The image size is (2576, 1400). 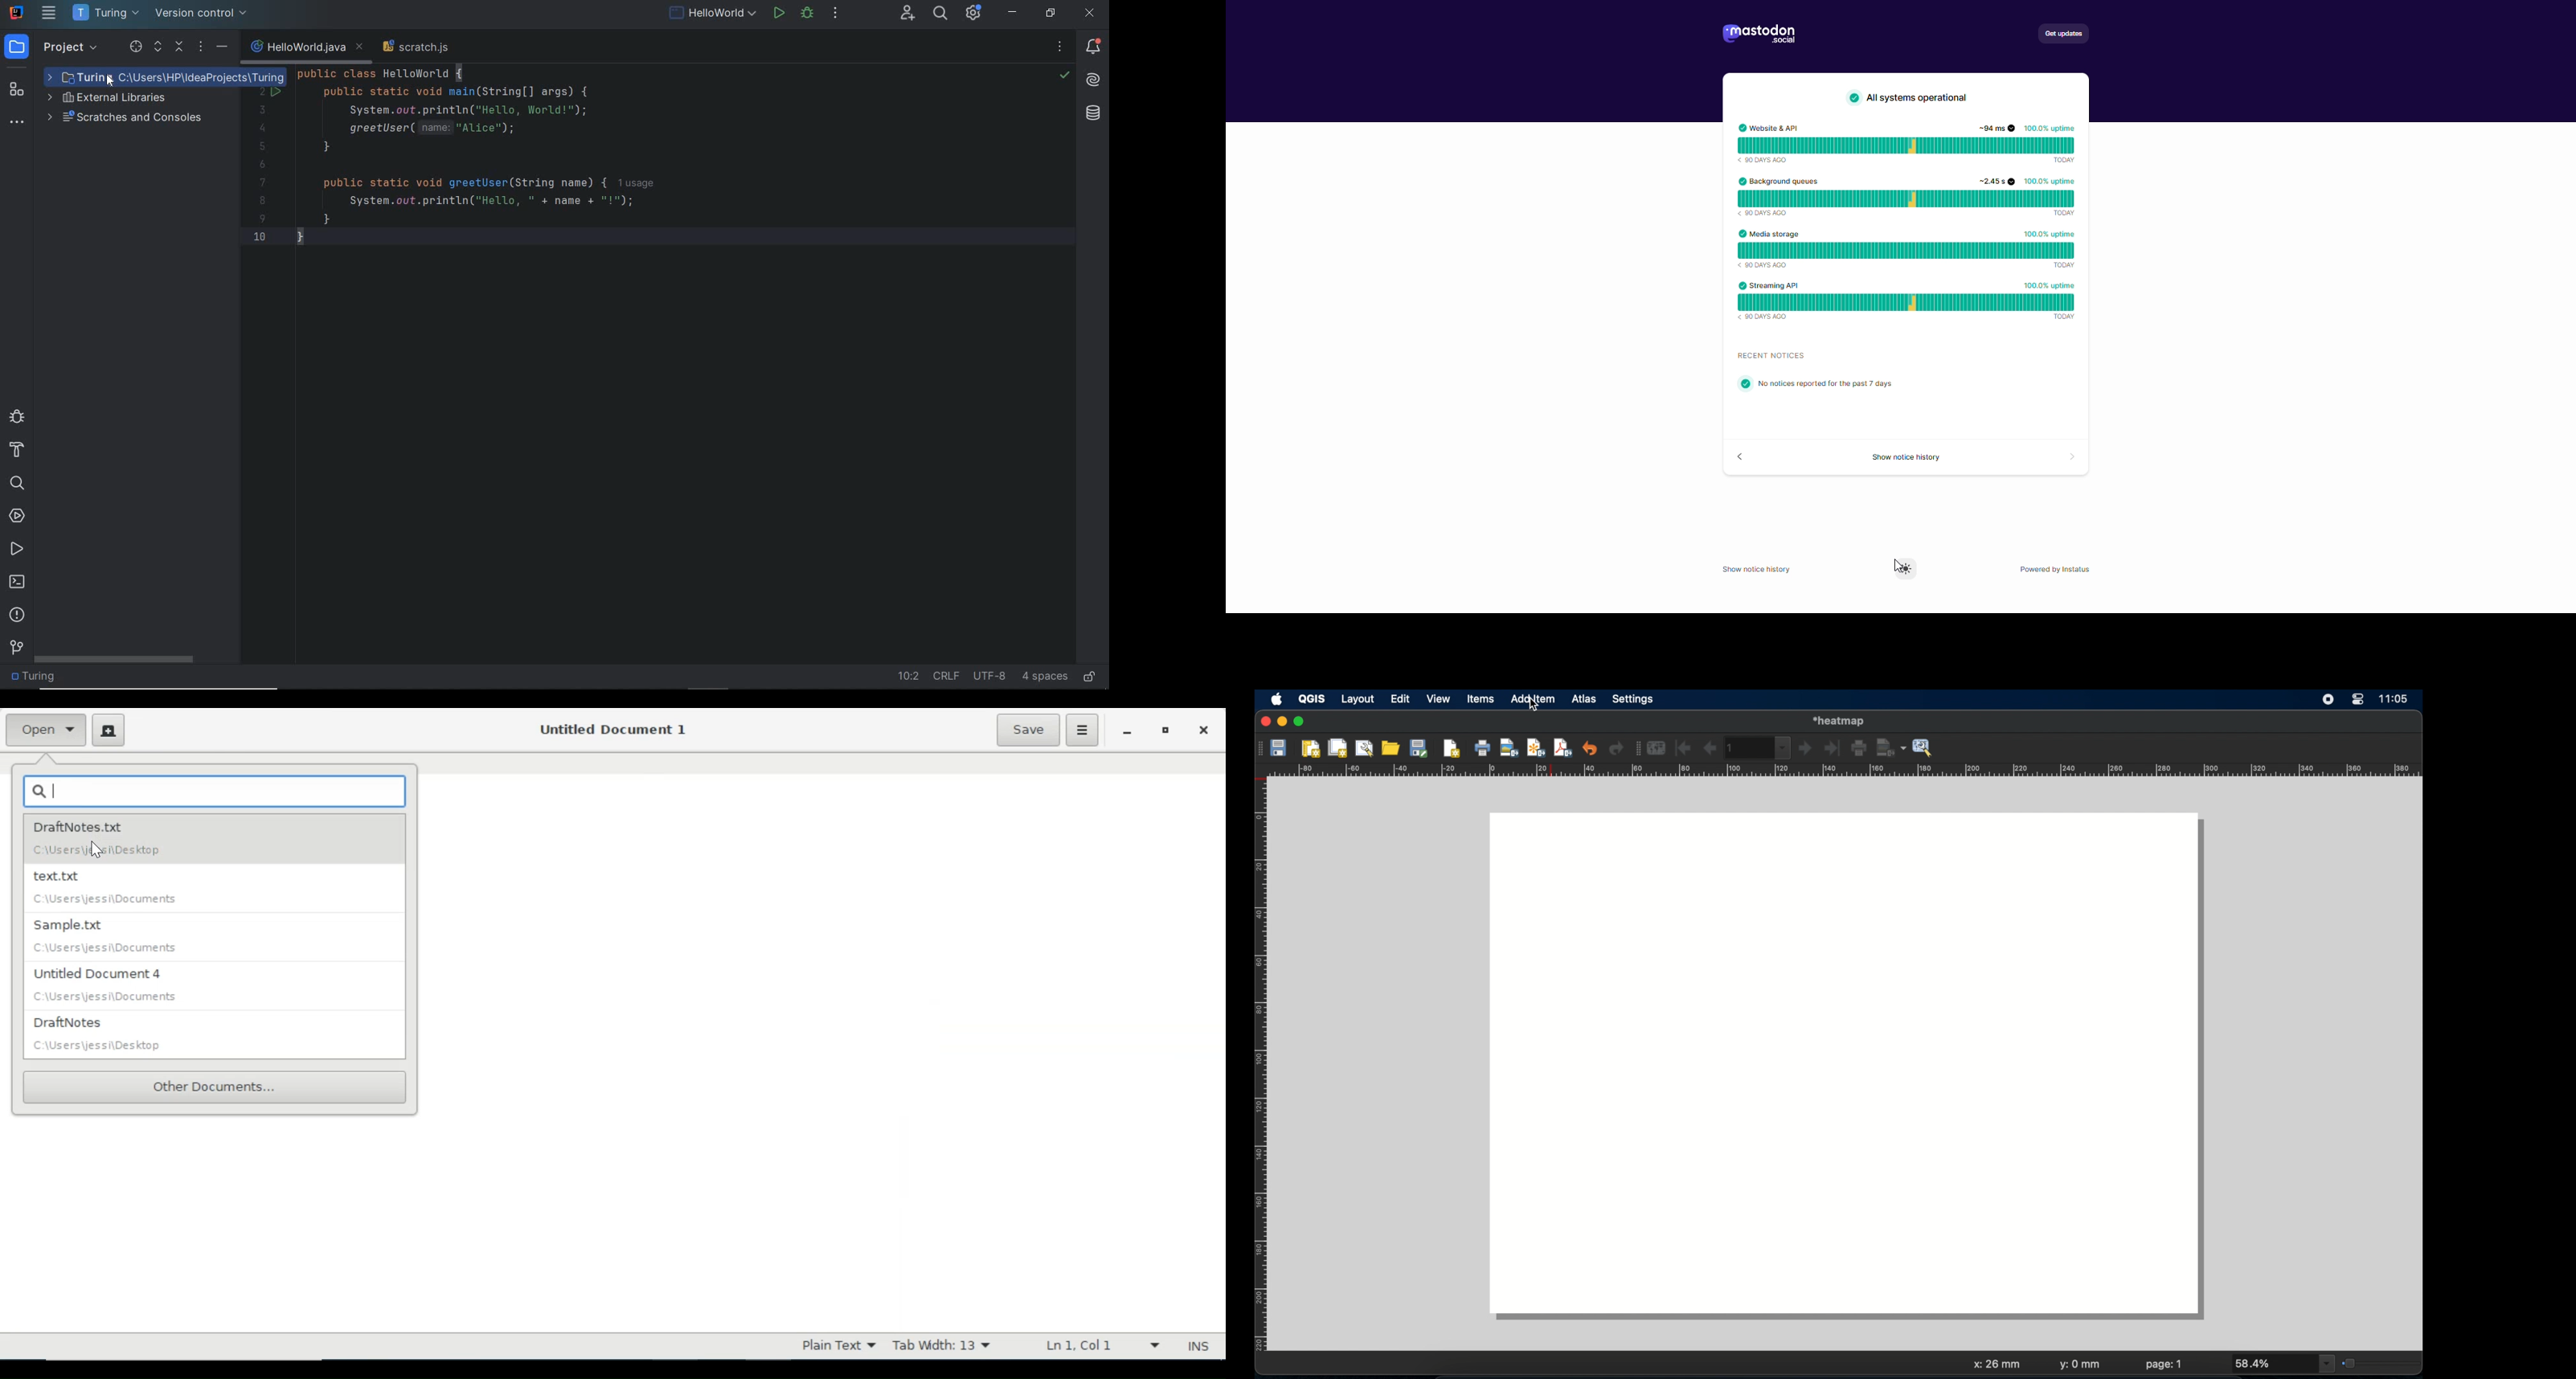 I want to click on get updates, so click(x=2062, y=35).